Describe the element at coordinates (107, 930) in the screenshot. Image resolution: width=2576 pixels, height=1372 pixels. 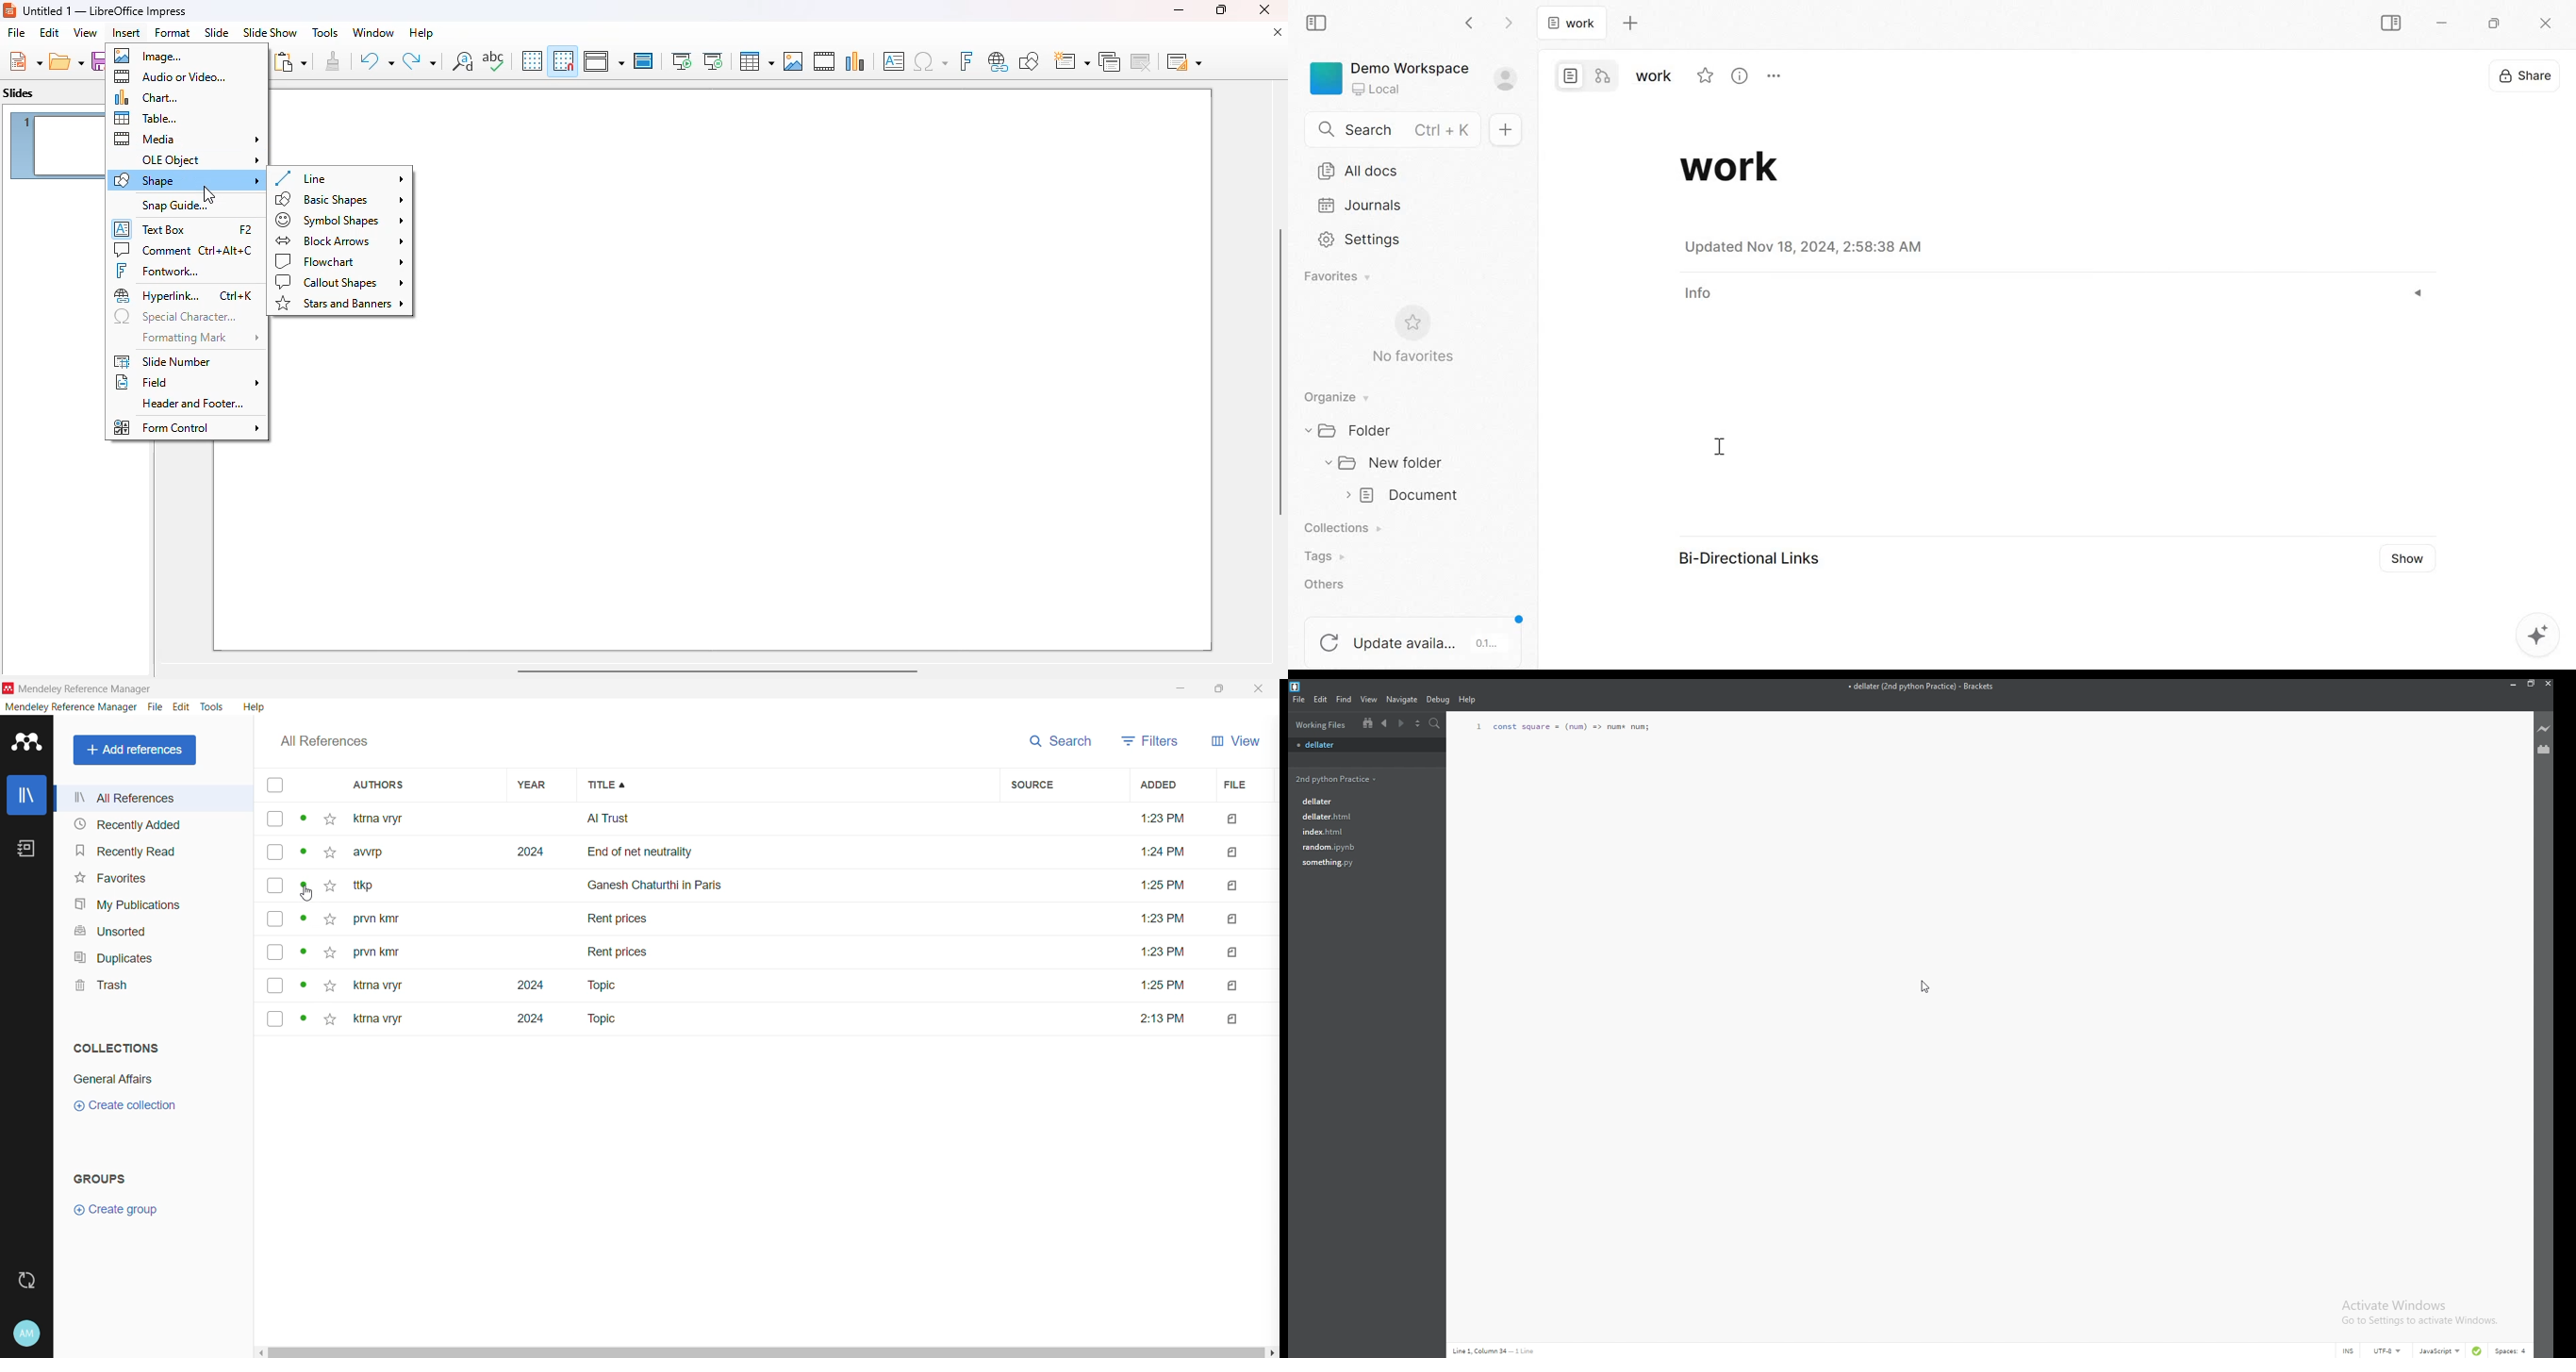
I see `Unsorted` at that location.